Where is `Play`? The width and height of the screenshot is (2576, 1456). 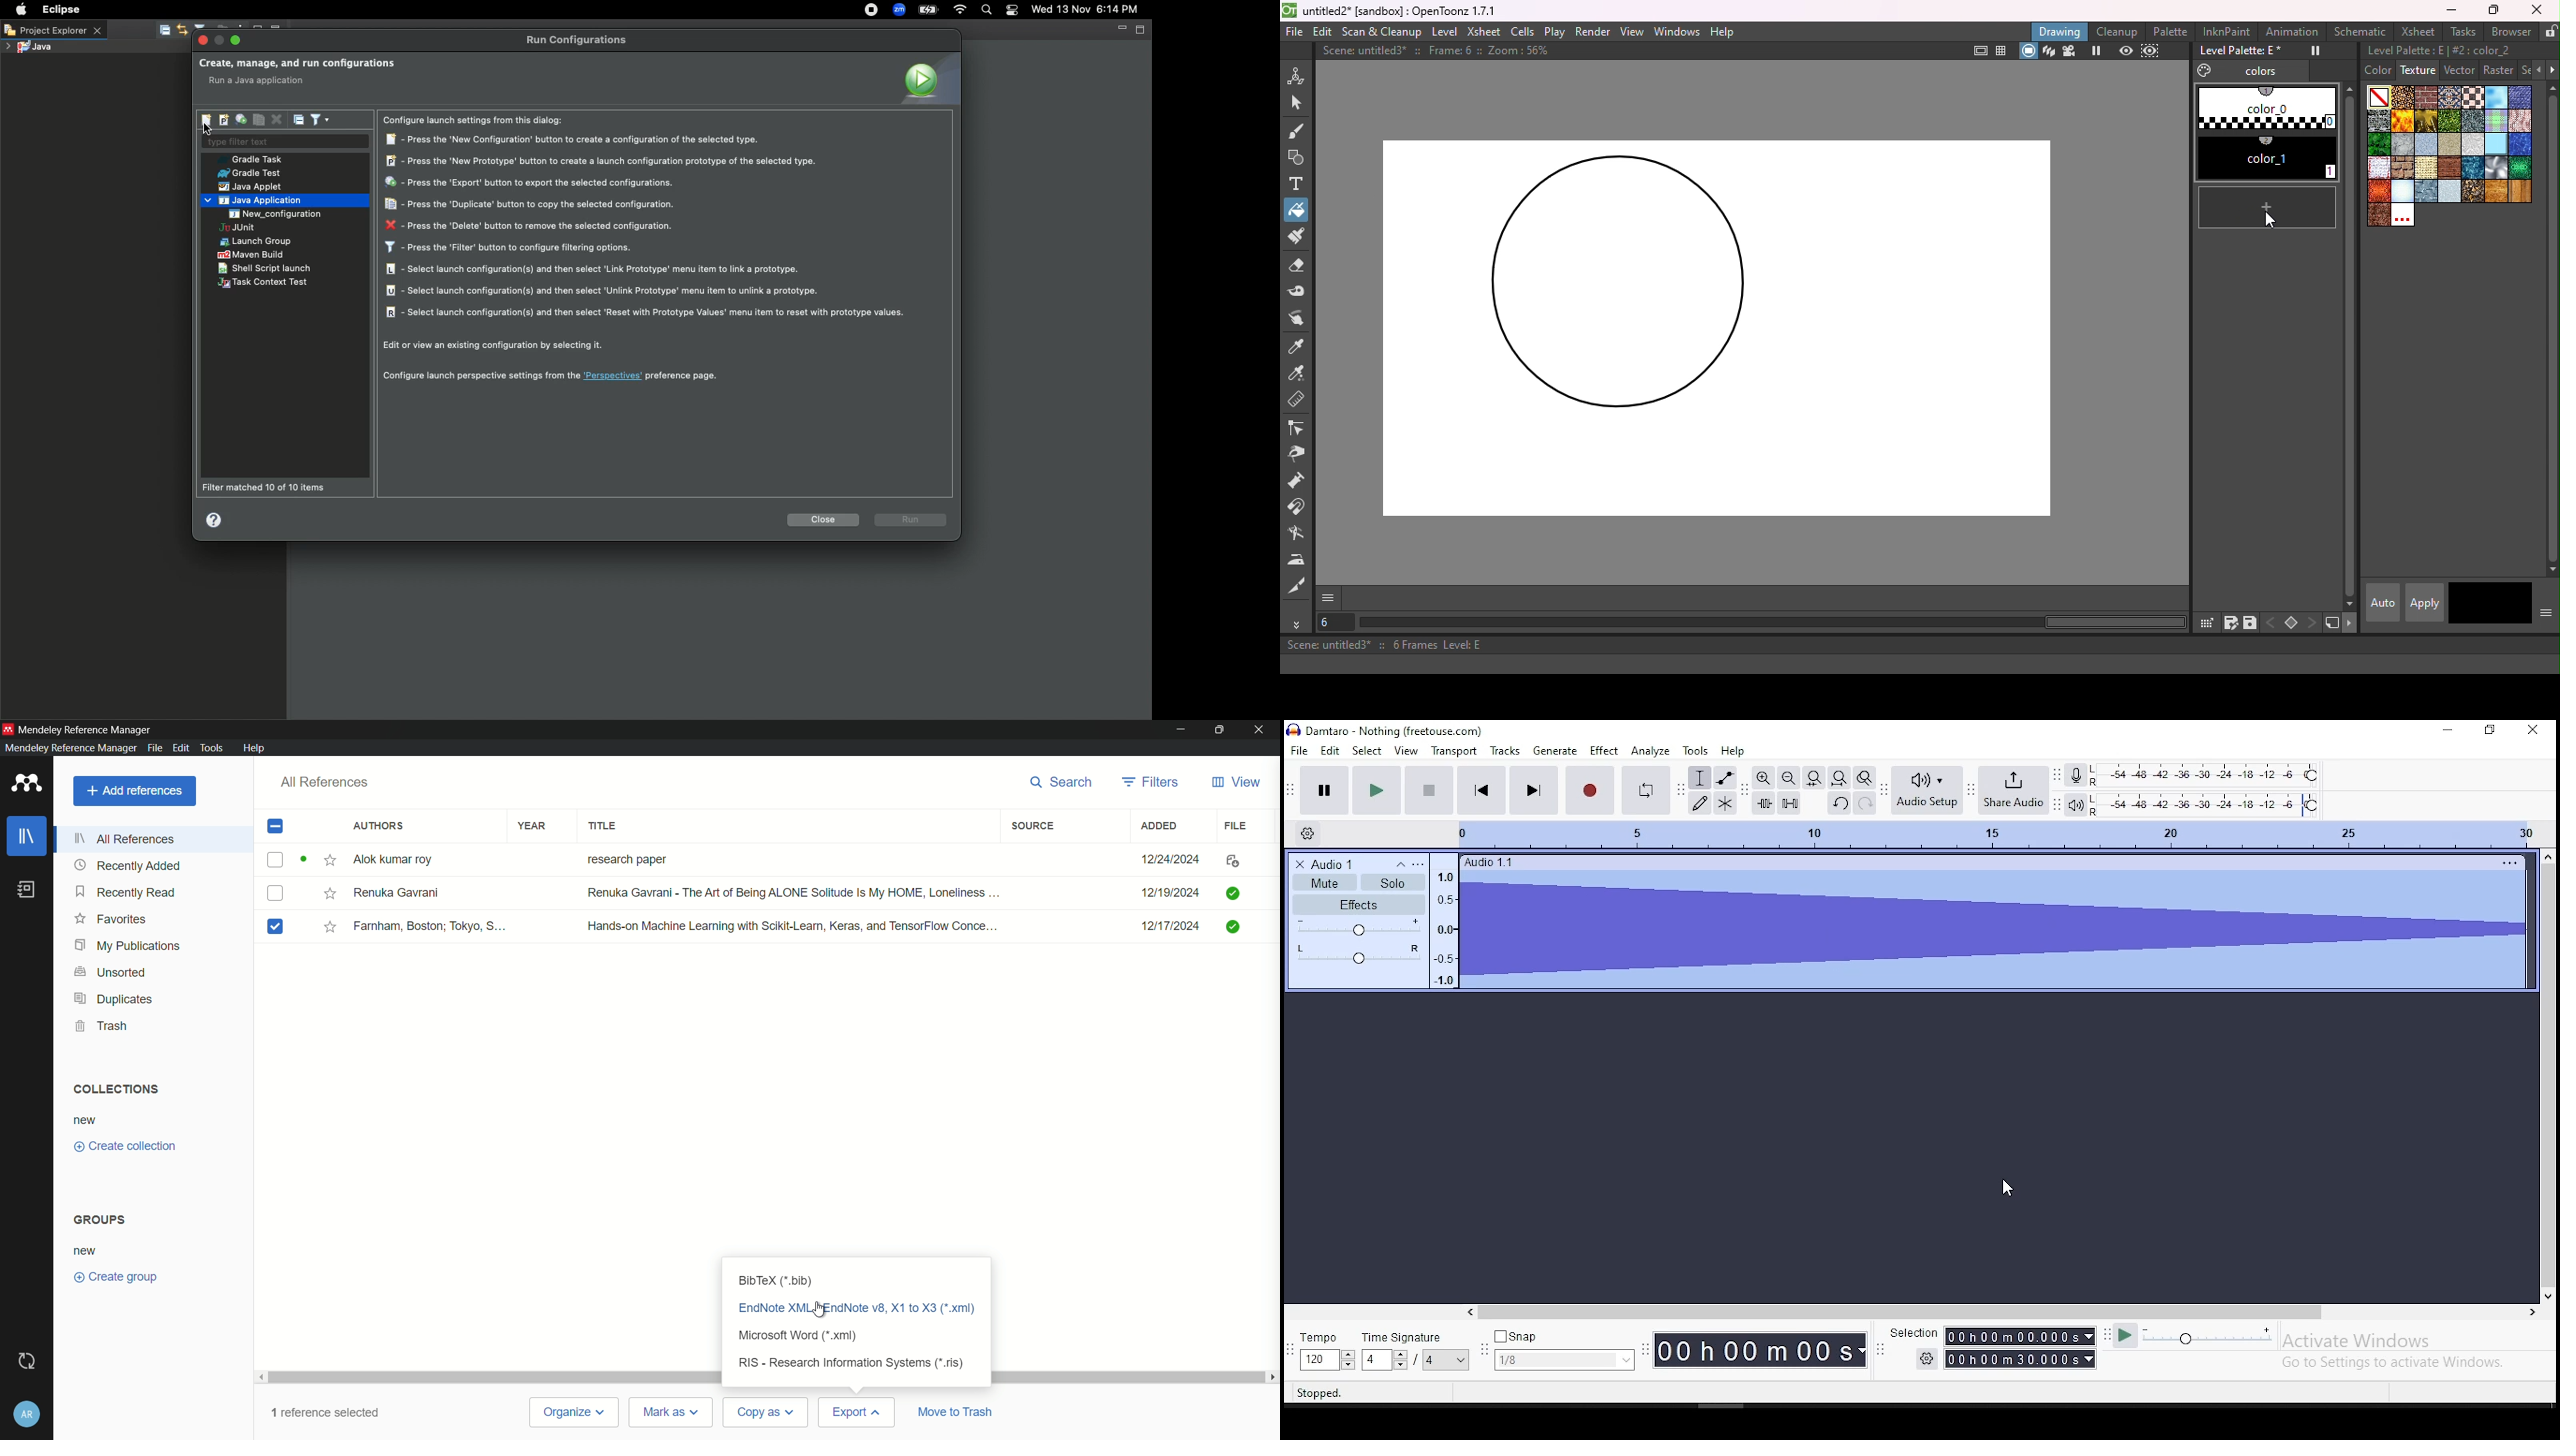
Play is located at coordinates (1555, 31).